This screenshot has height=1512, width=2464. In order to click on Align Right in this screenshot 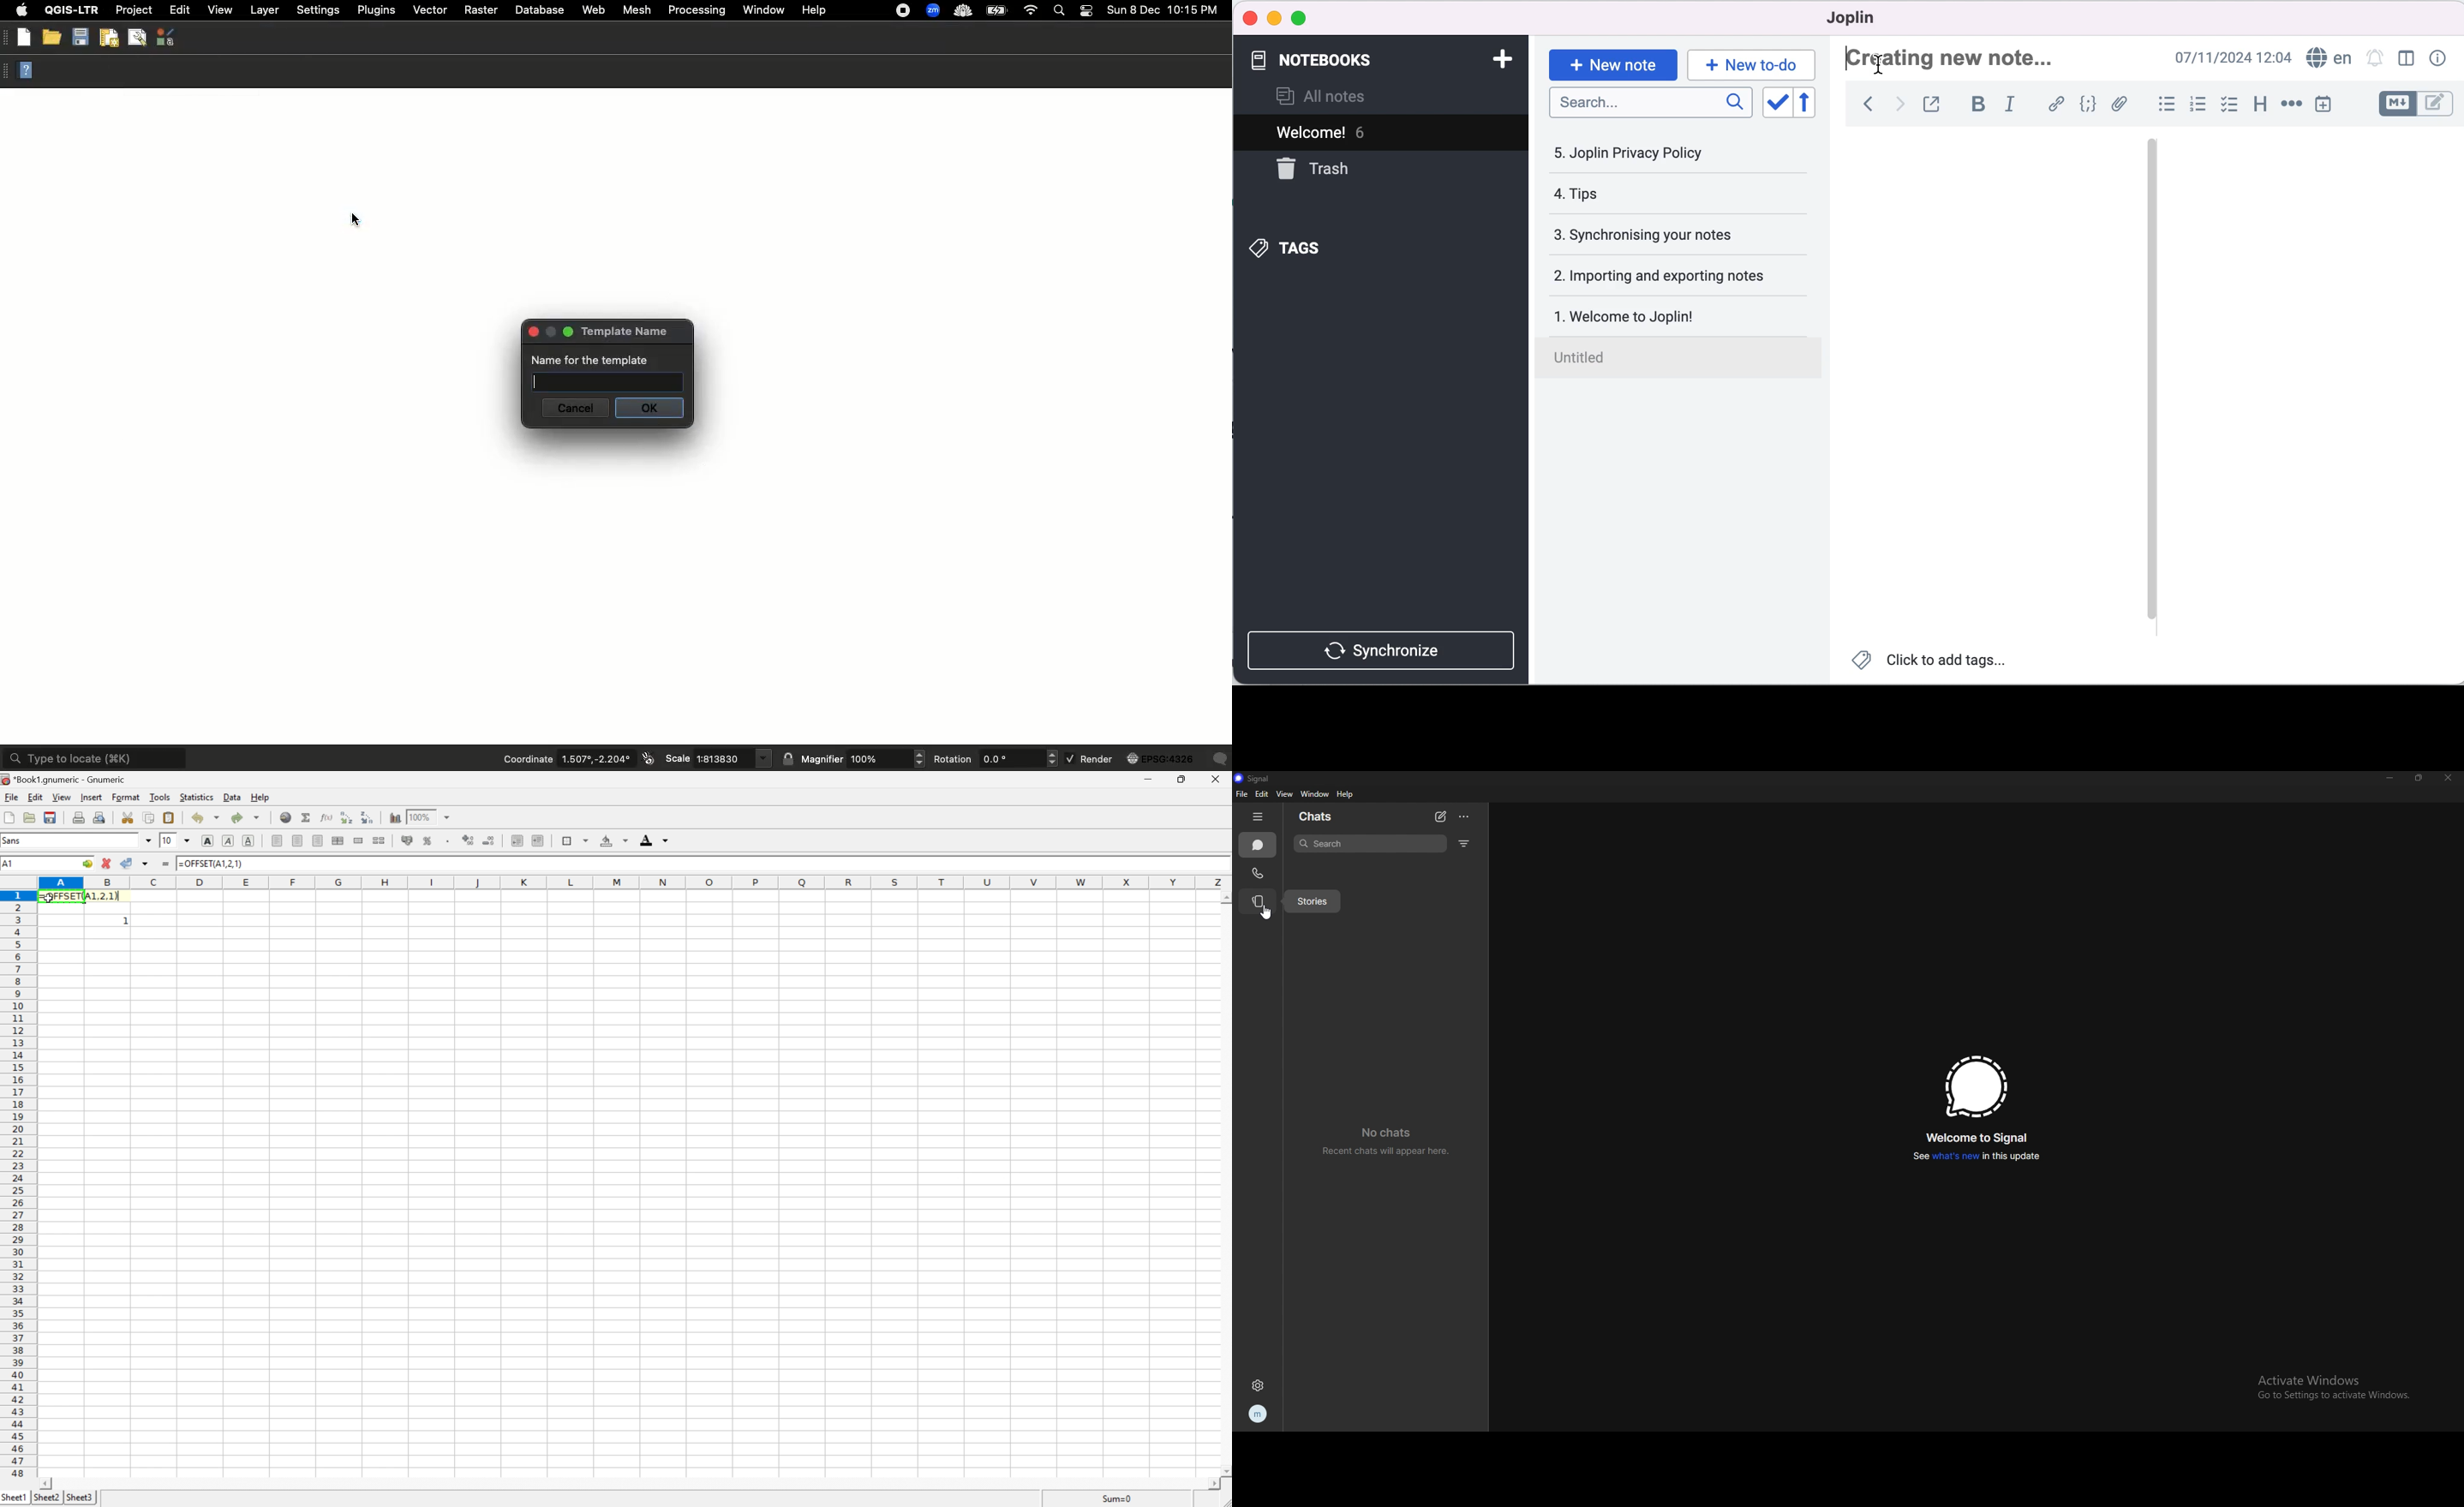, I will do `click(317, 840)`.